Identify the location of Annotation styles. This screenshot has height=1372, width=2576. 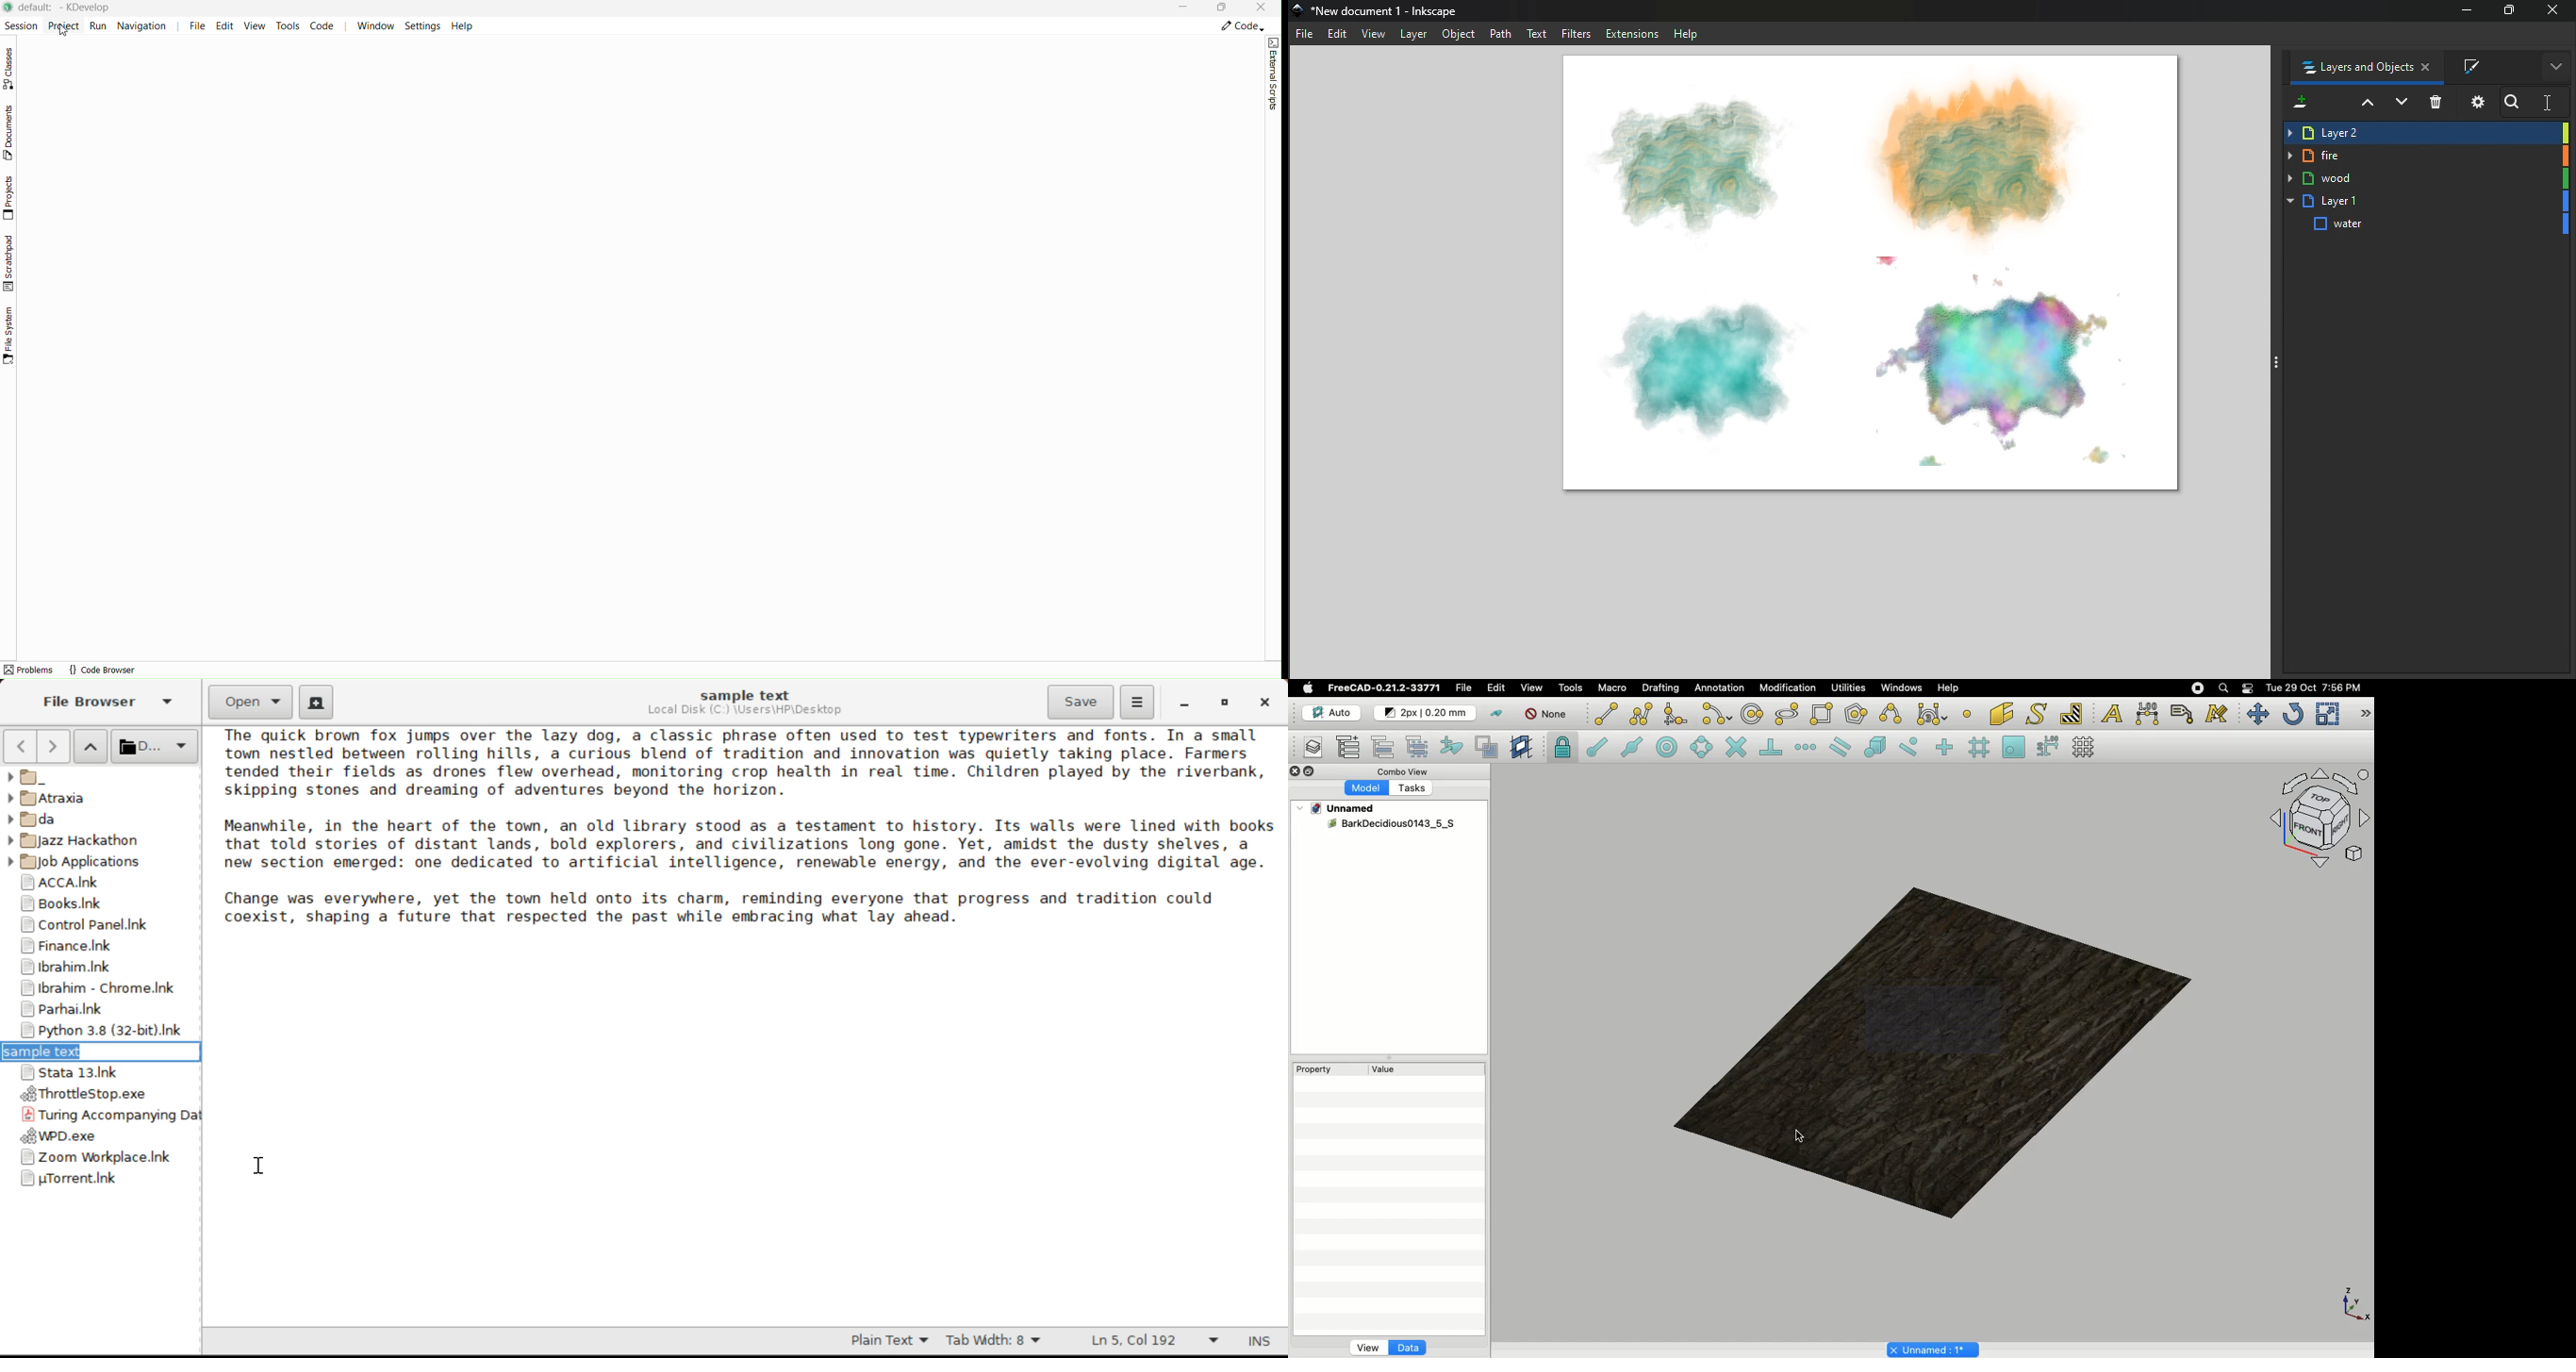
(2217, 714).